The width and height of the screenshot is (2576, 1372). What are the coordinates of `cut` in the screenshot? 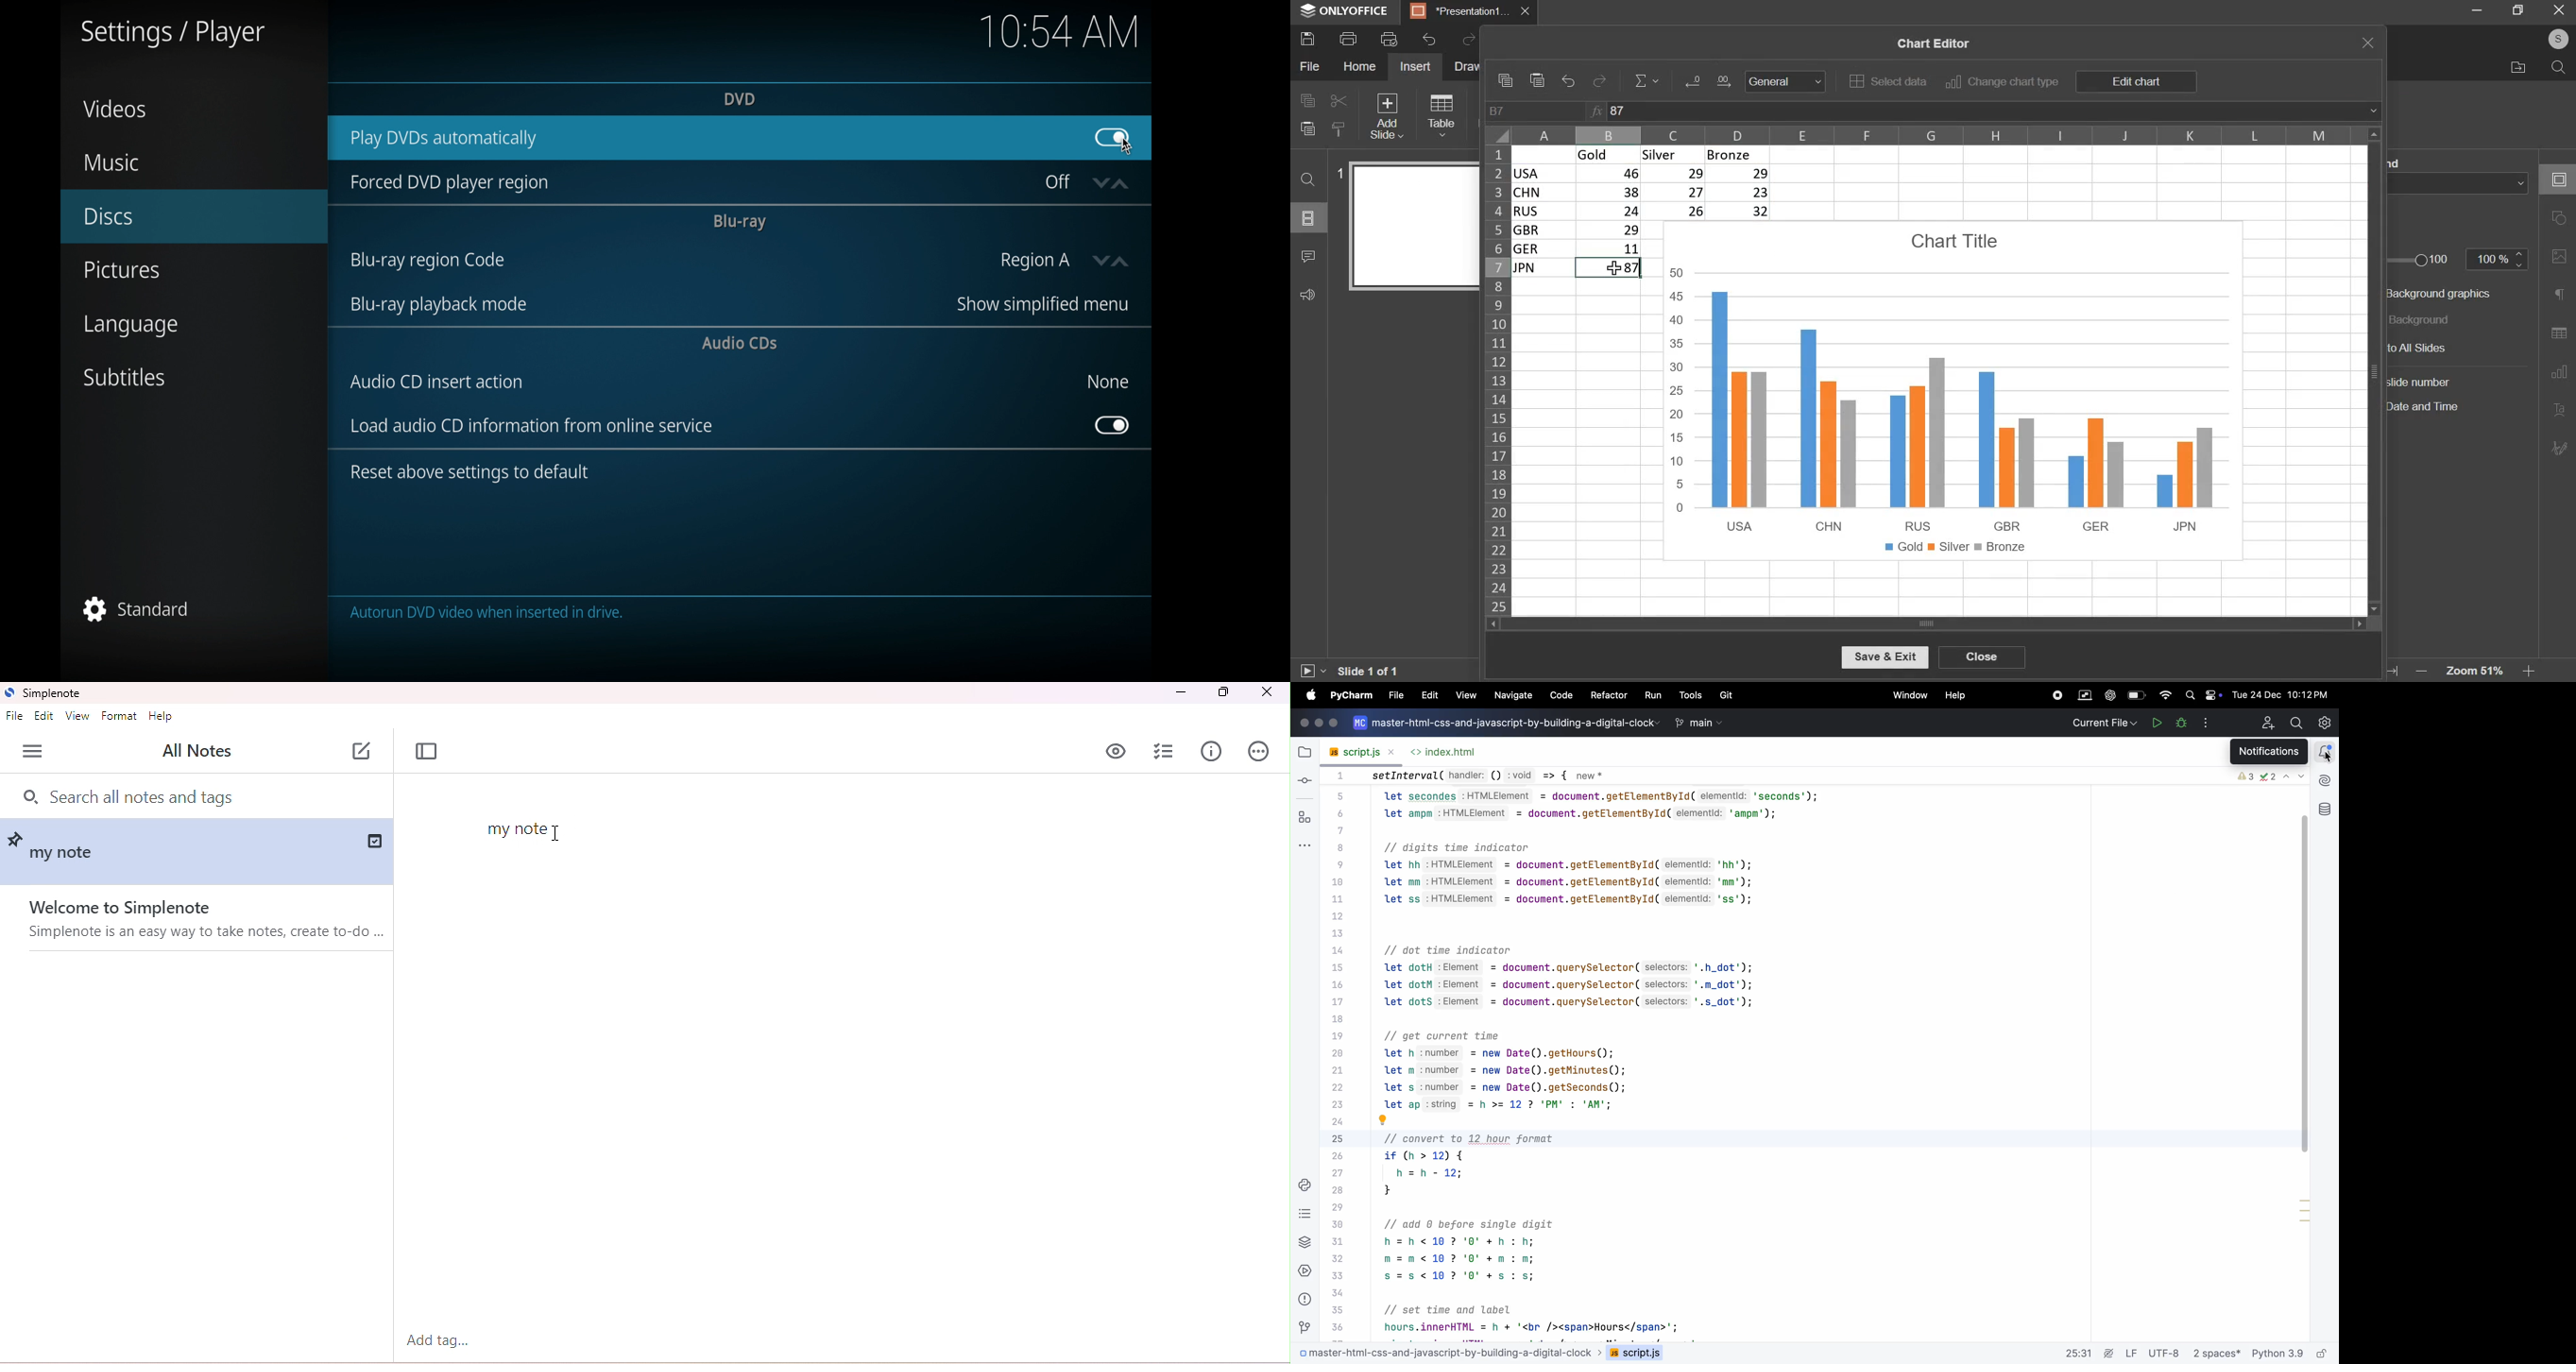 It's located at (1336, 101).